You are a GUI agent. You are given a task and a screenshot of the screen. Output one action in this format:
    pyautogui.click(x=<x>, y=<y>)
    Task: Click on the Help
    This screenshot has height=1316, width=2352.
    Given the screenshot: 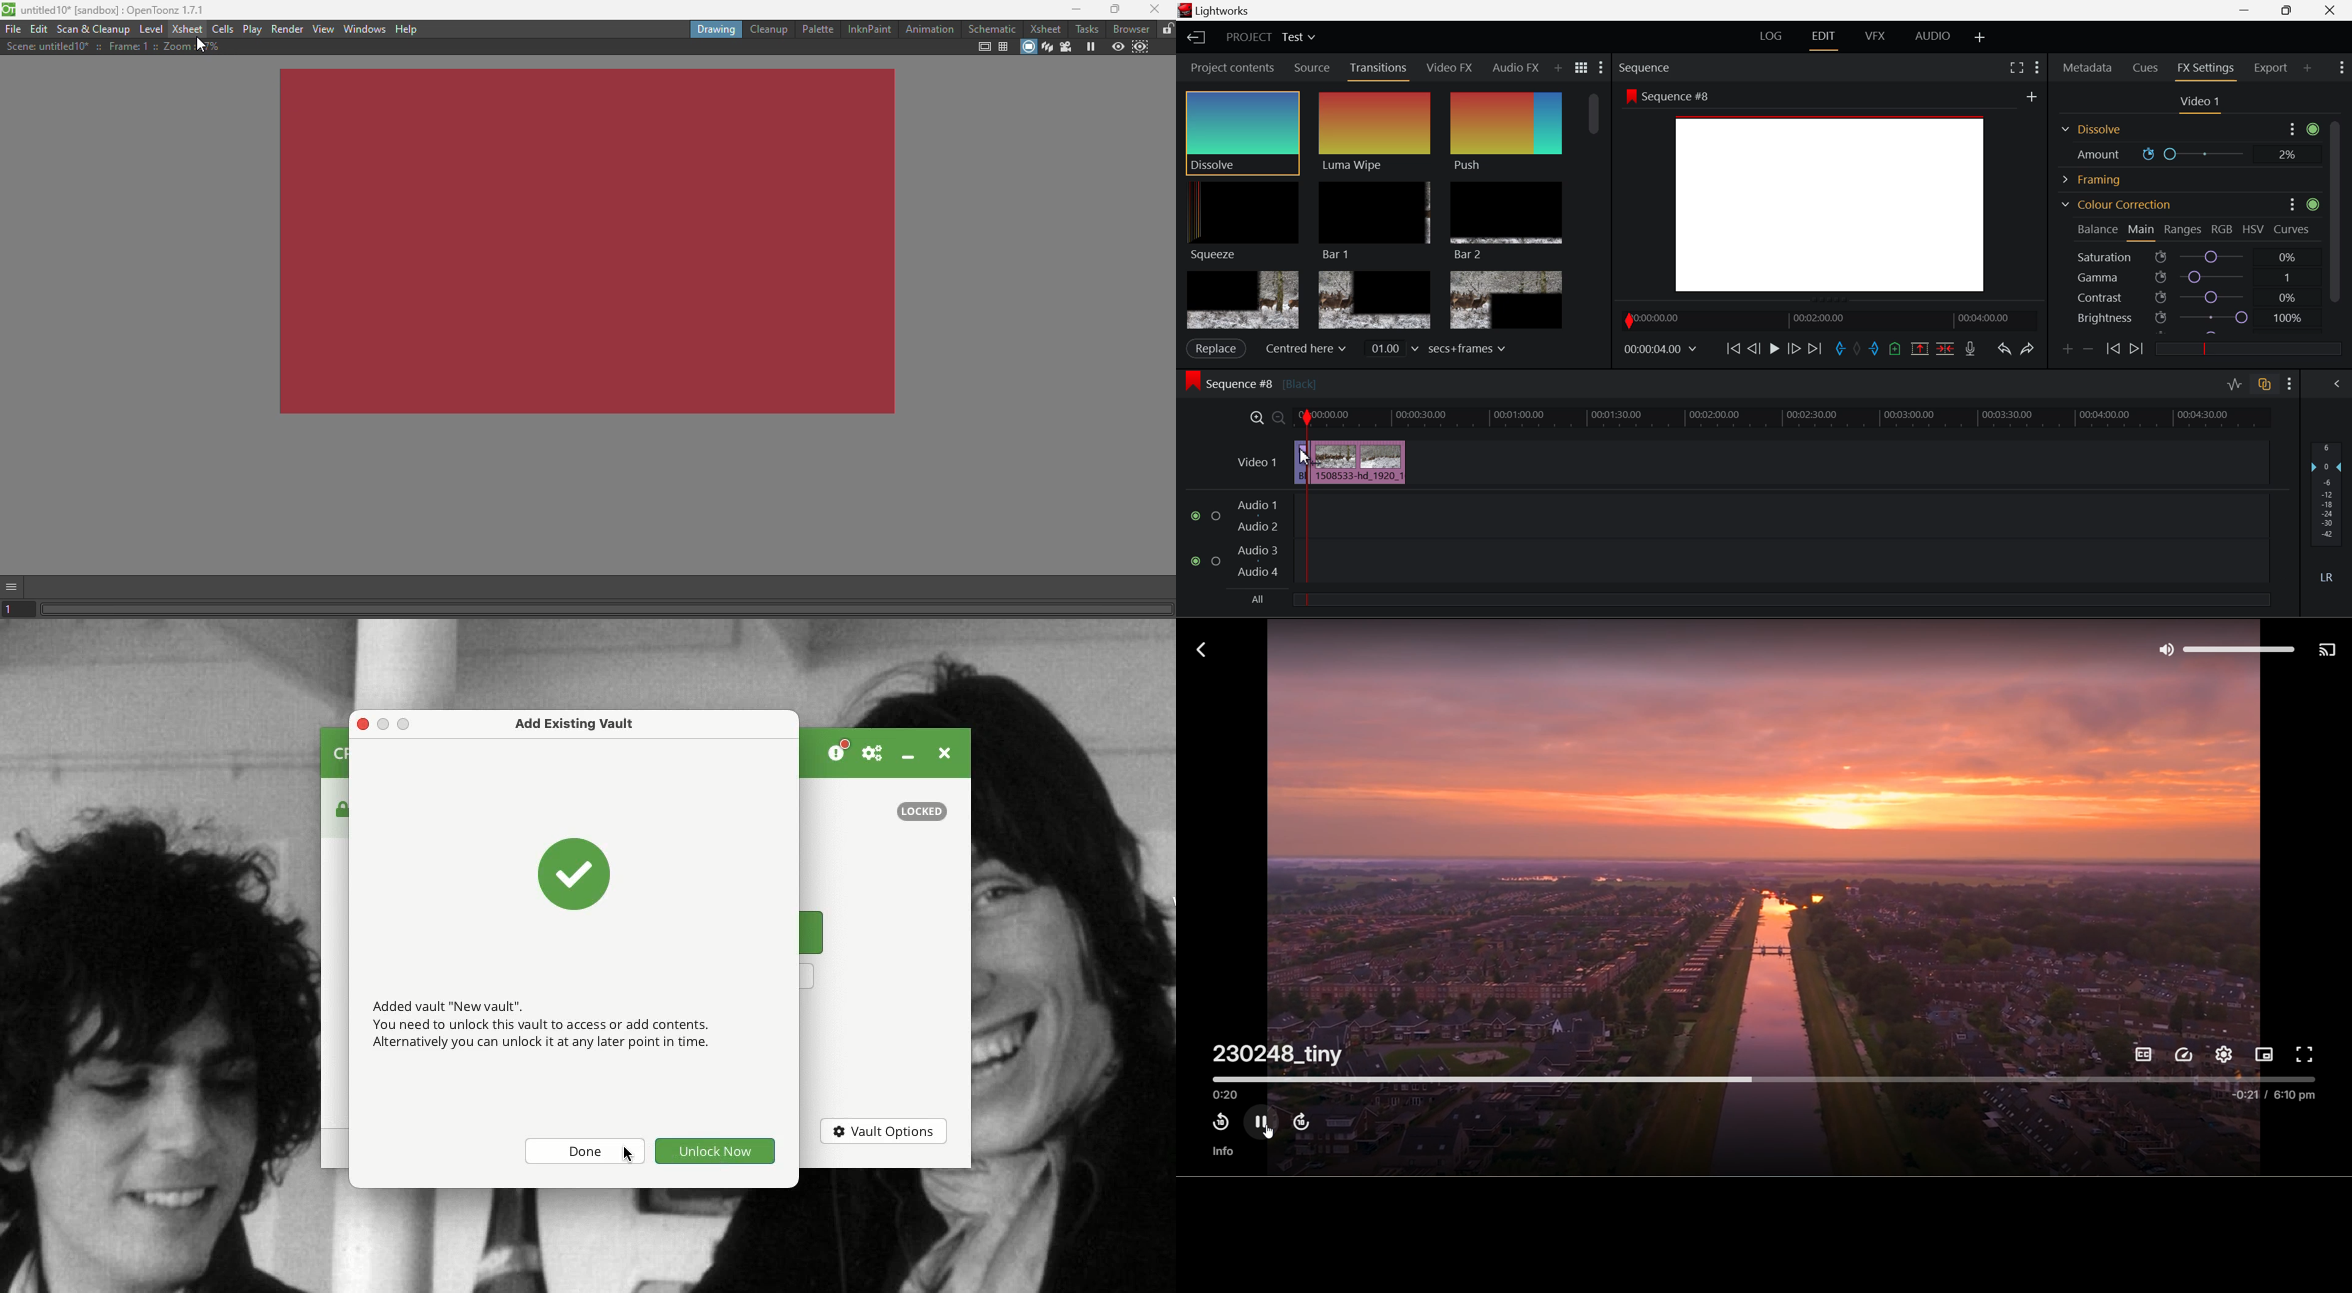 What is the action you would take?
    pyautogui.click(x=406, y=29)
    